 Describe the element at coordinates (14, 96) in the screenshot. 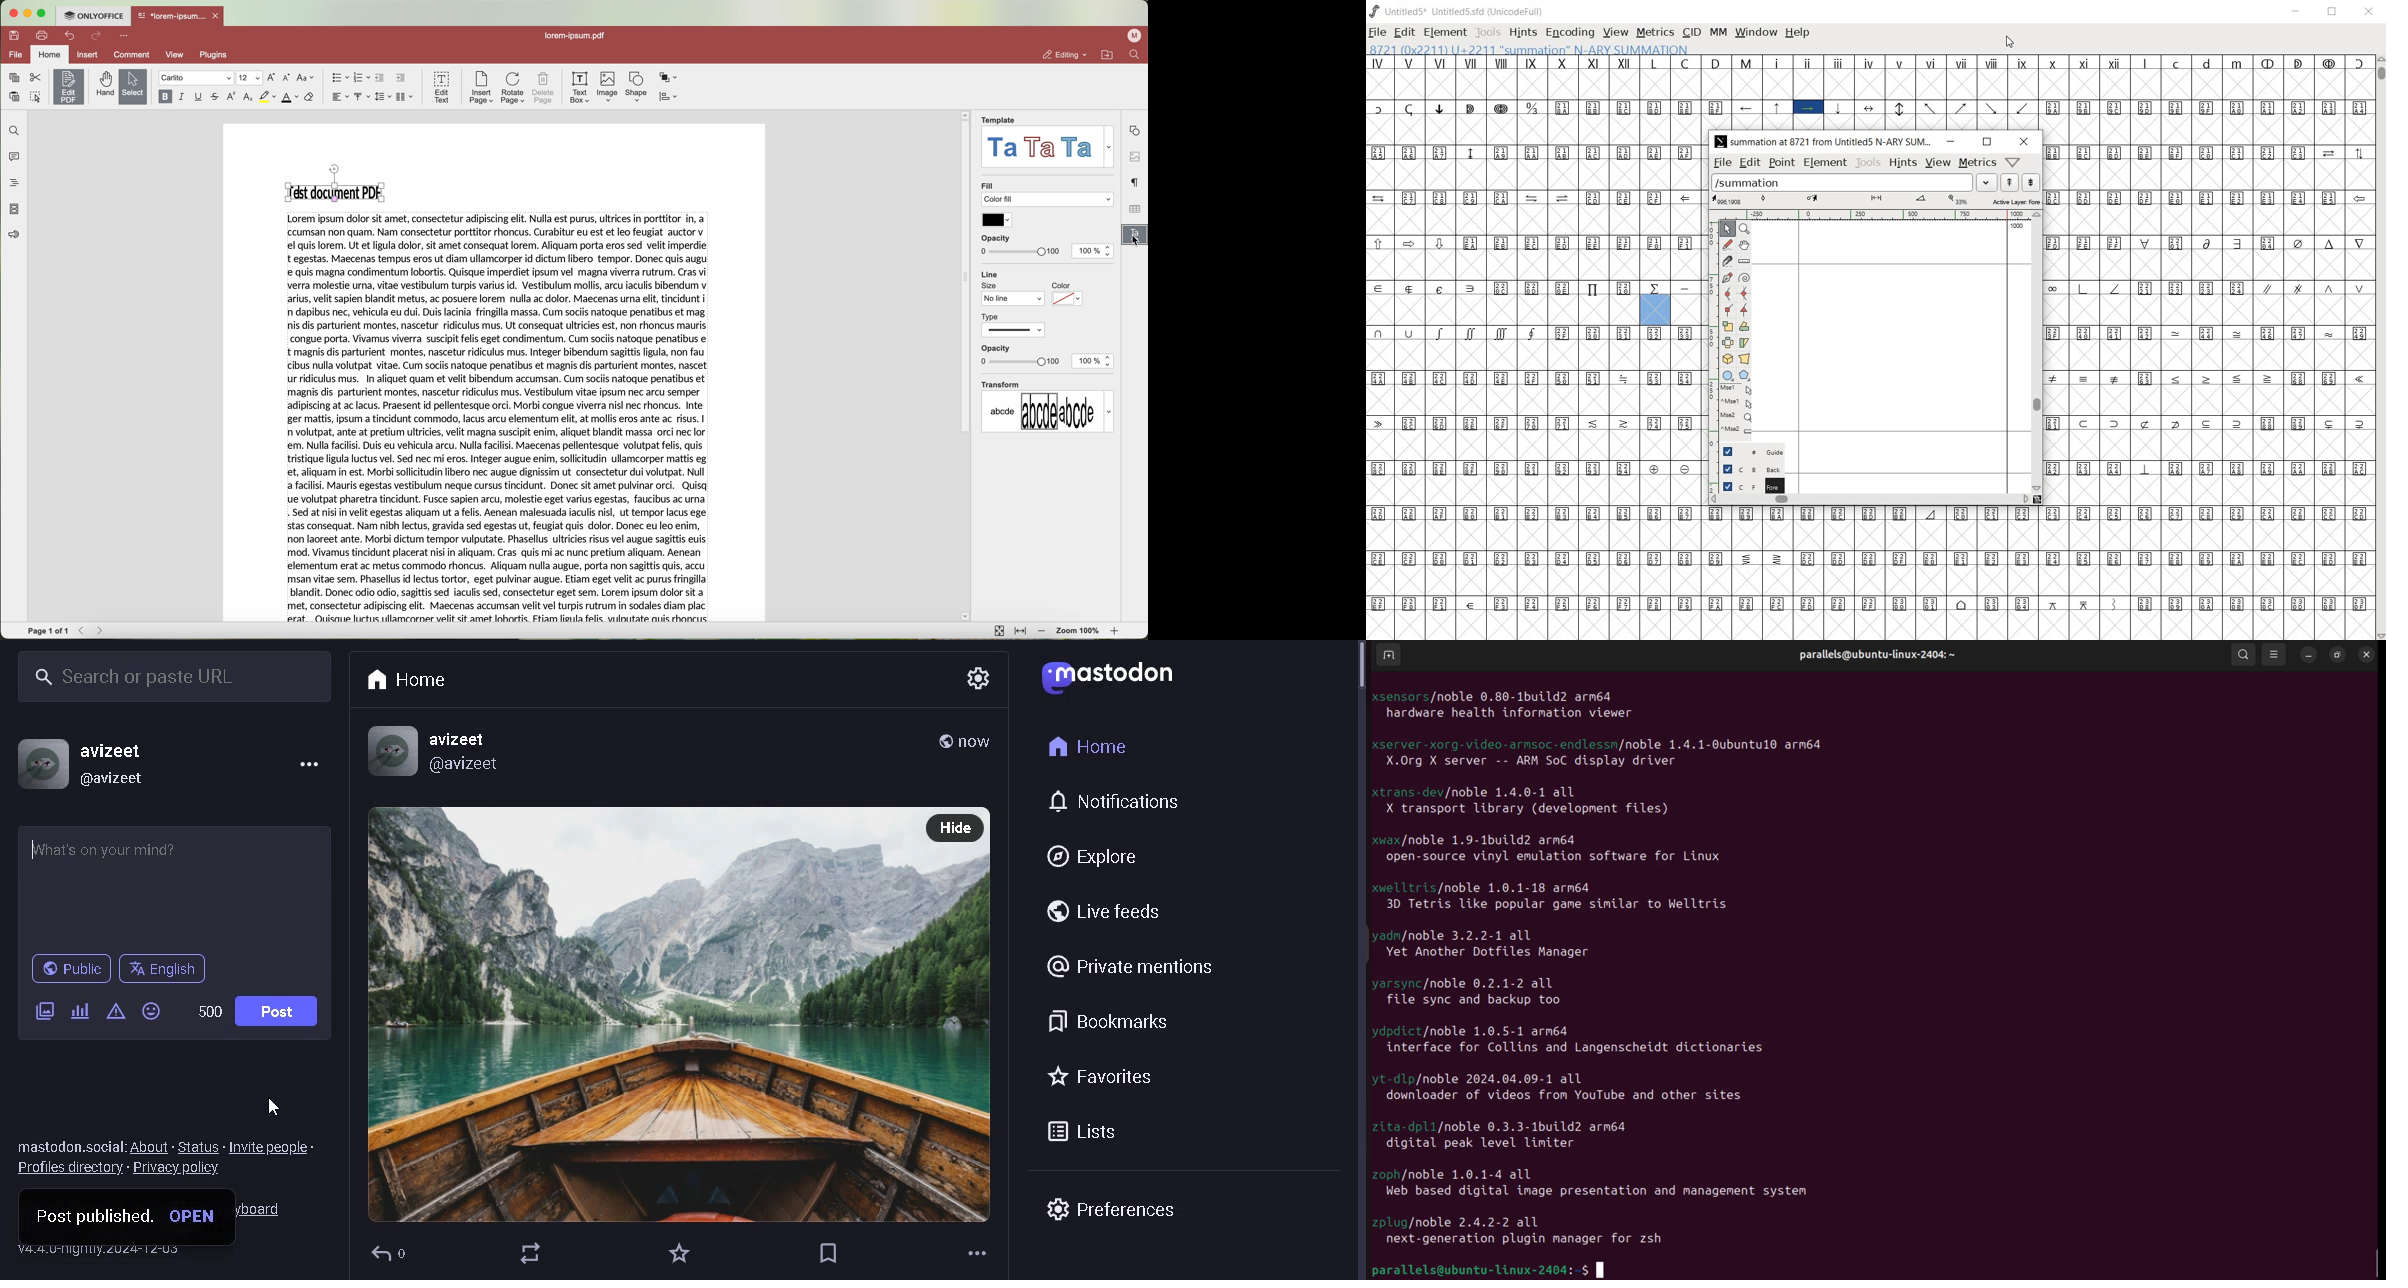

I see `paste` at that location.